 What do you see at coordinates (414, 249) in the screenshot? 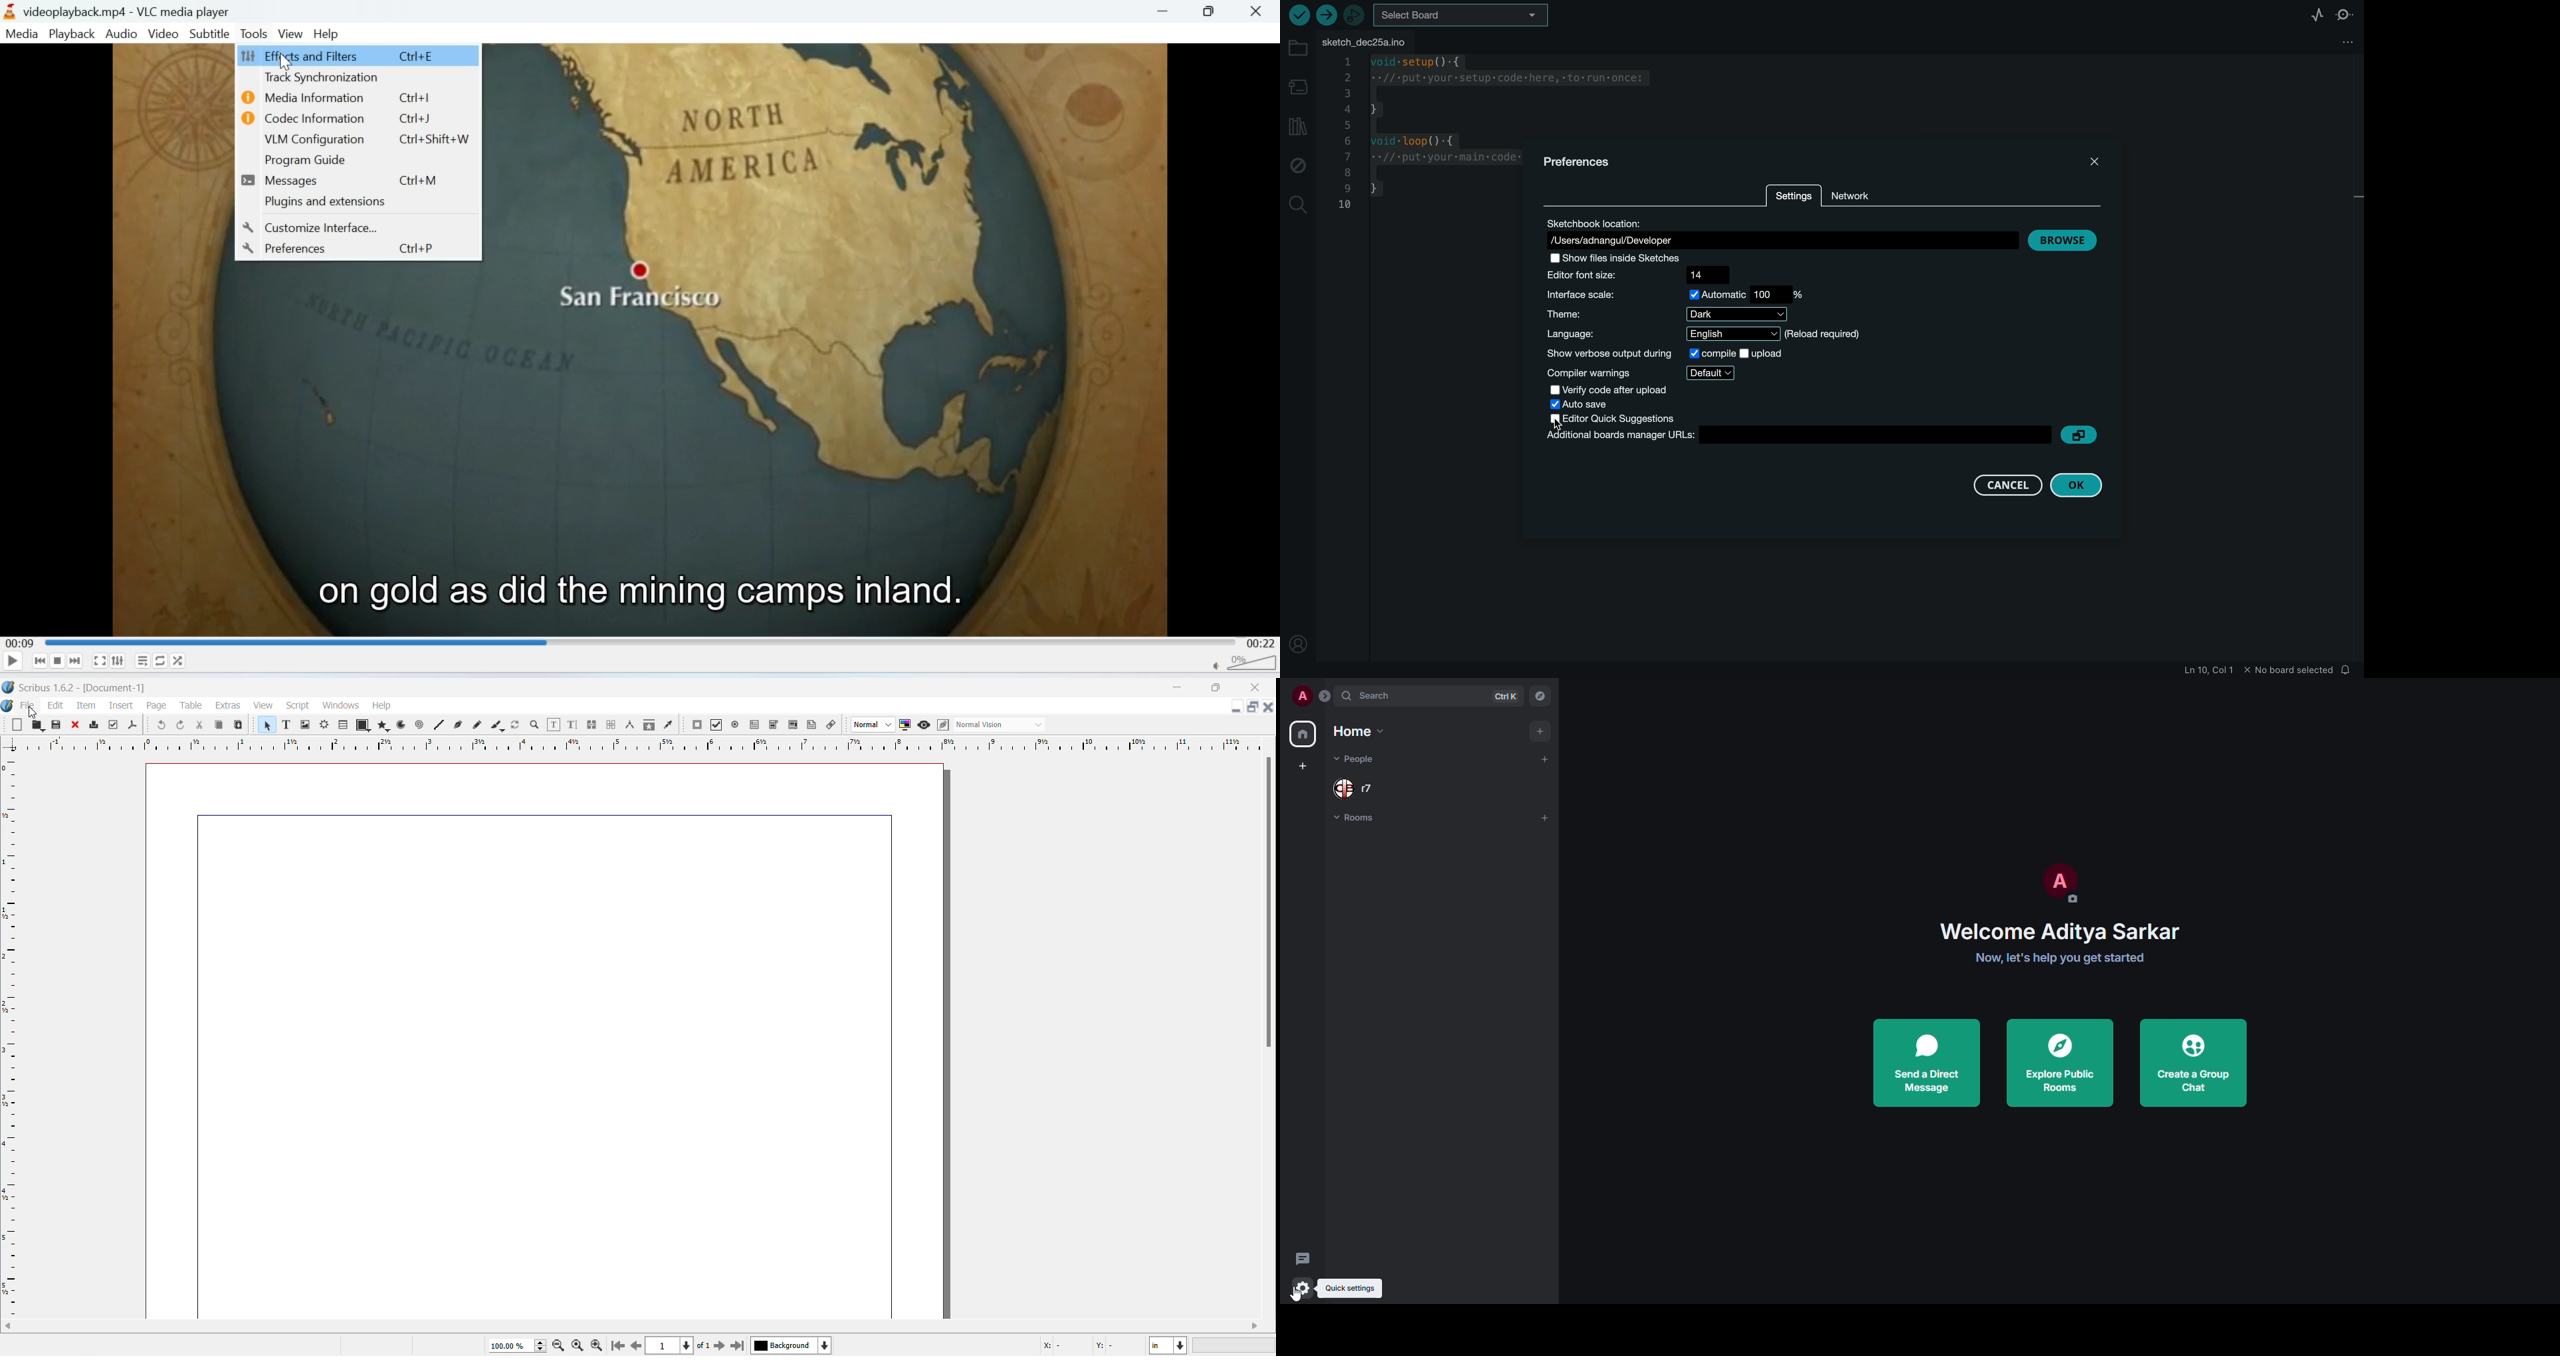
I see `Ctrl+P` at bounding box center [414, 249].